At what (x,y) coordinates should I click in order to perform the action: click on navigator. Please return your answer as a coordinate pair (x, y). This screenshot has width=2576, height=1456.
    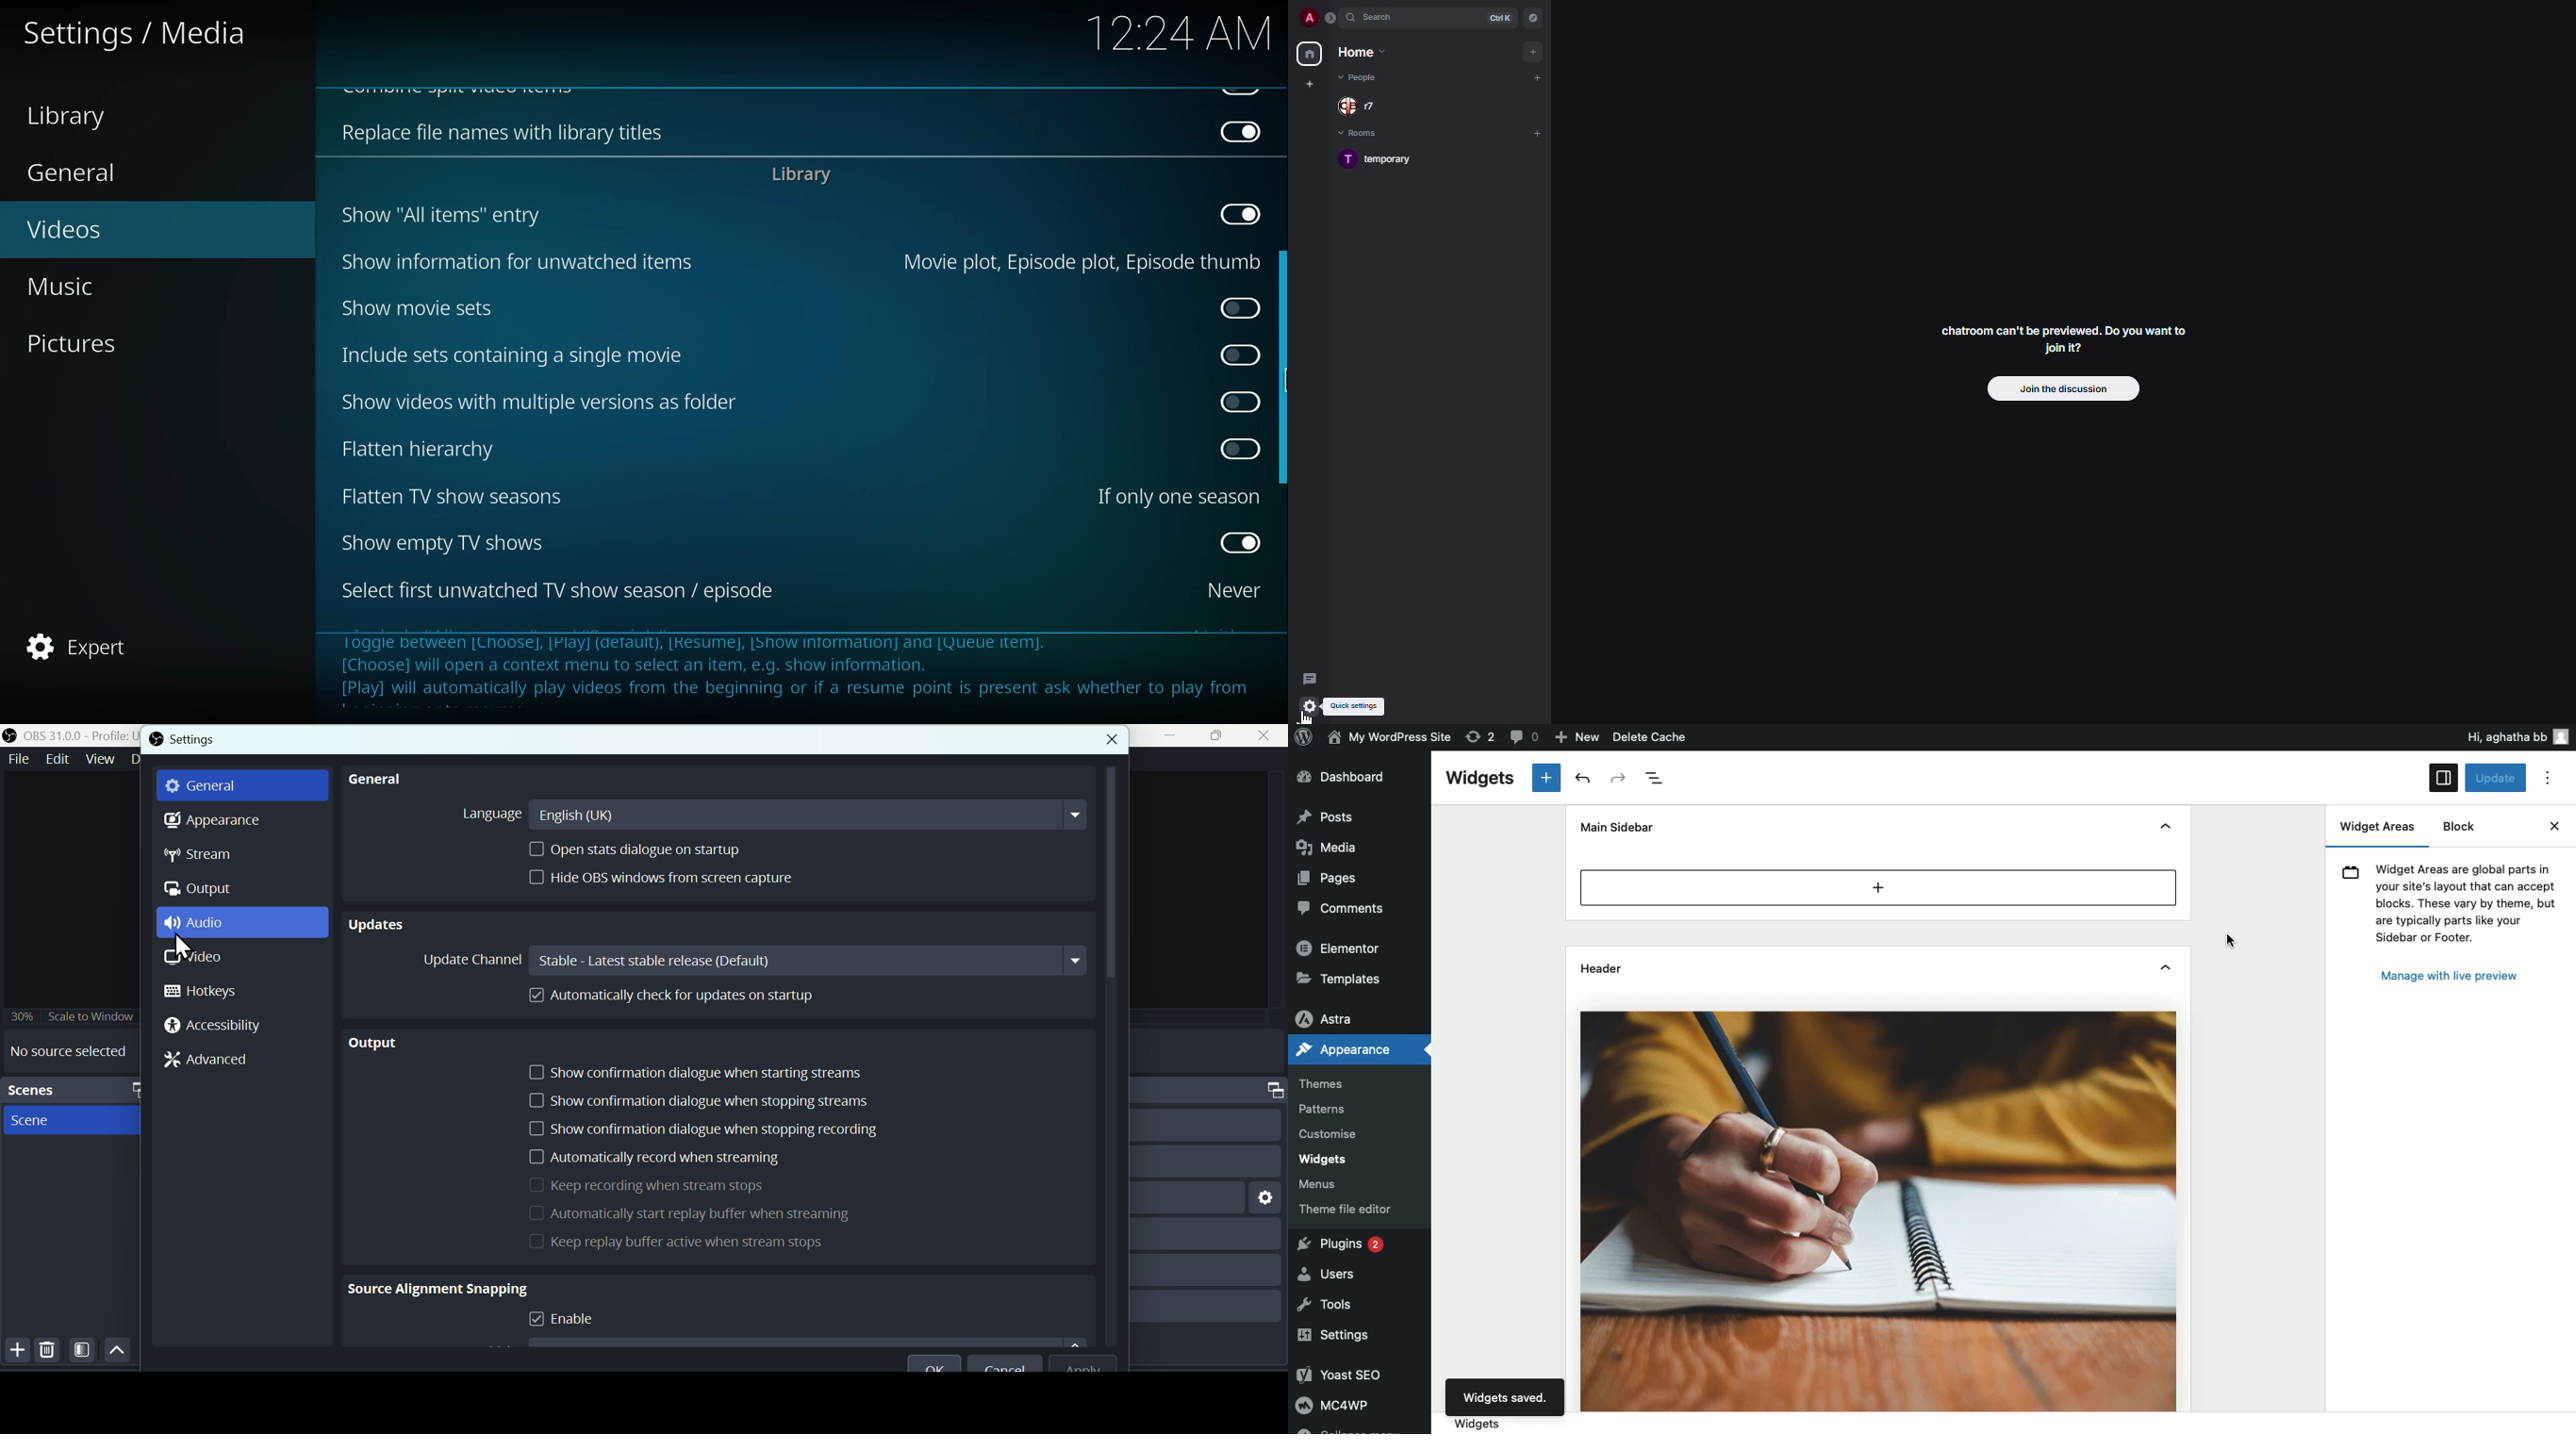
    Looking at the image, I should click on (1535, 17).